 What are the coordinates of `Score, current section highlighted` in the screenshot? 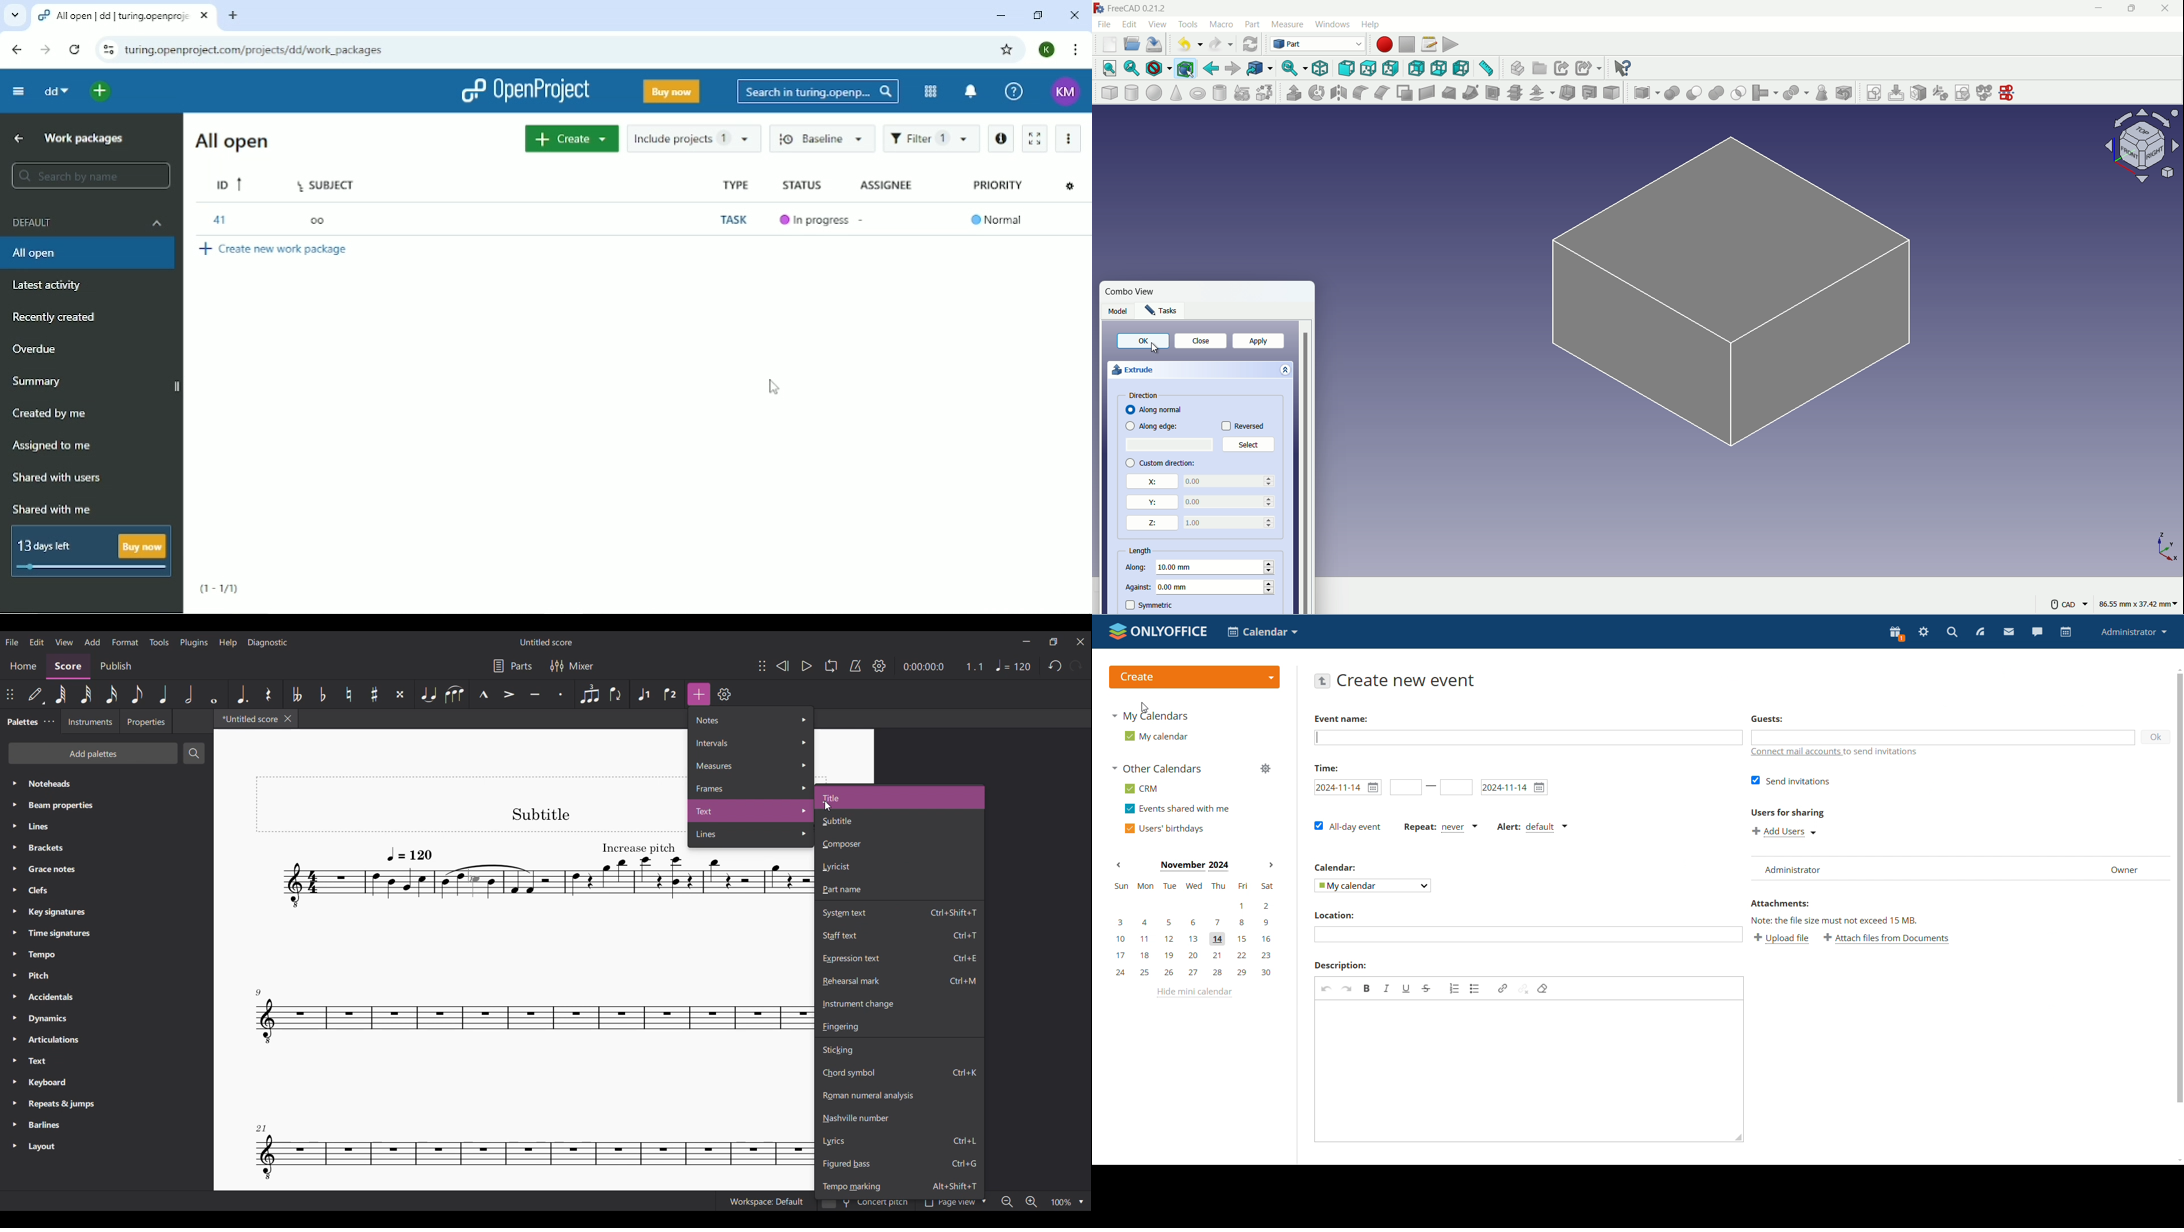 It's located at (69, 666).